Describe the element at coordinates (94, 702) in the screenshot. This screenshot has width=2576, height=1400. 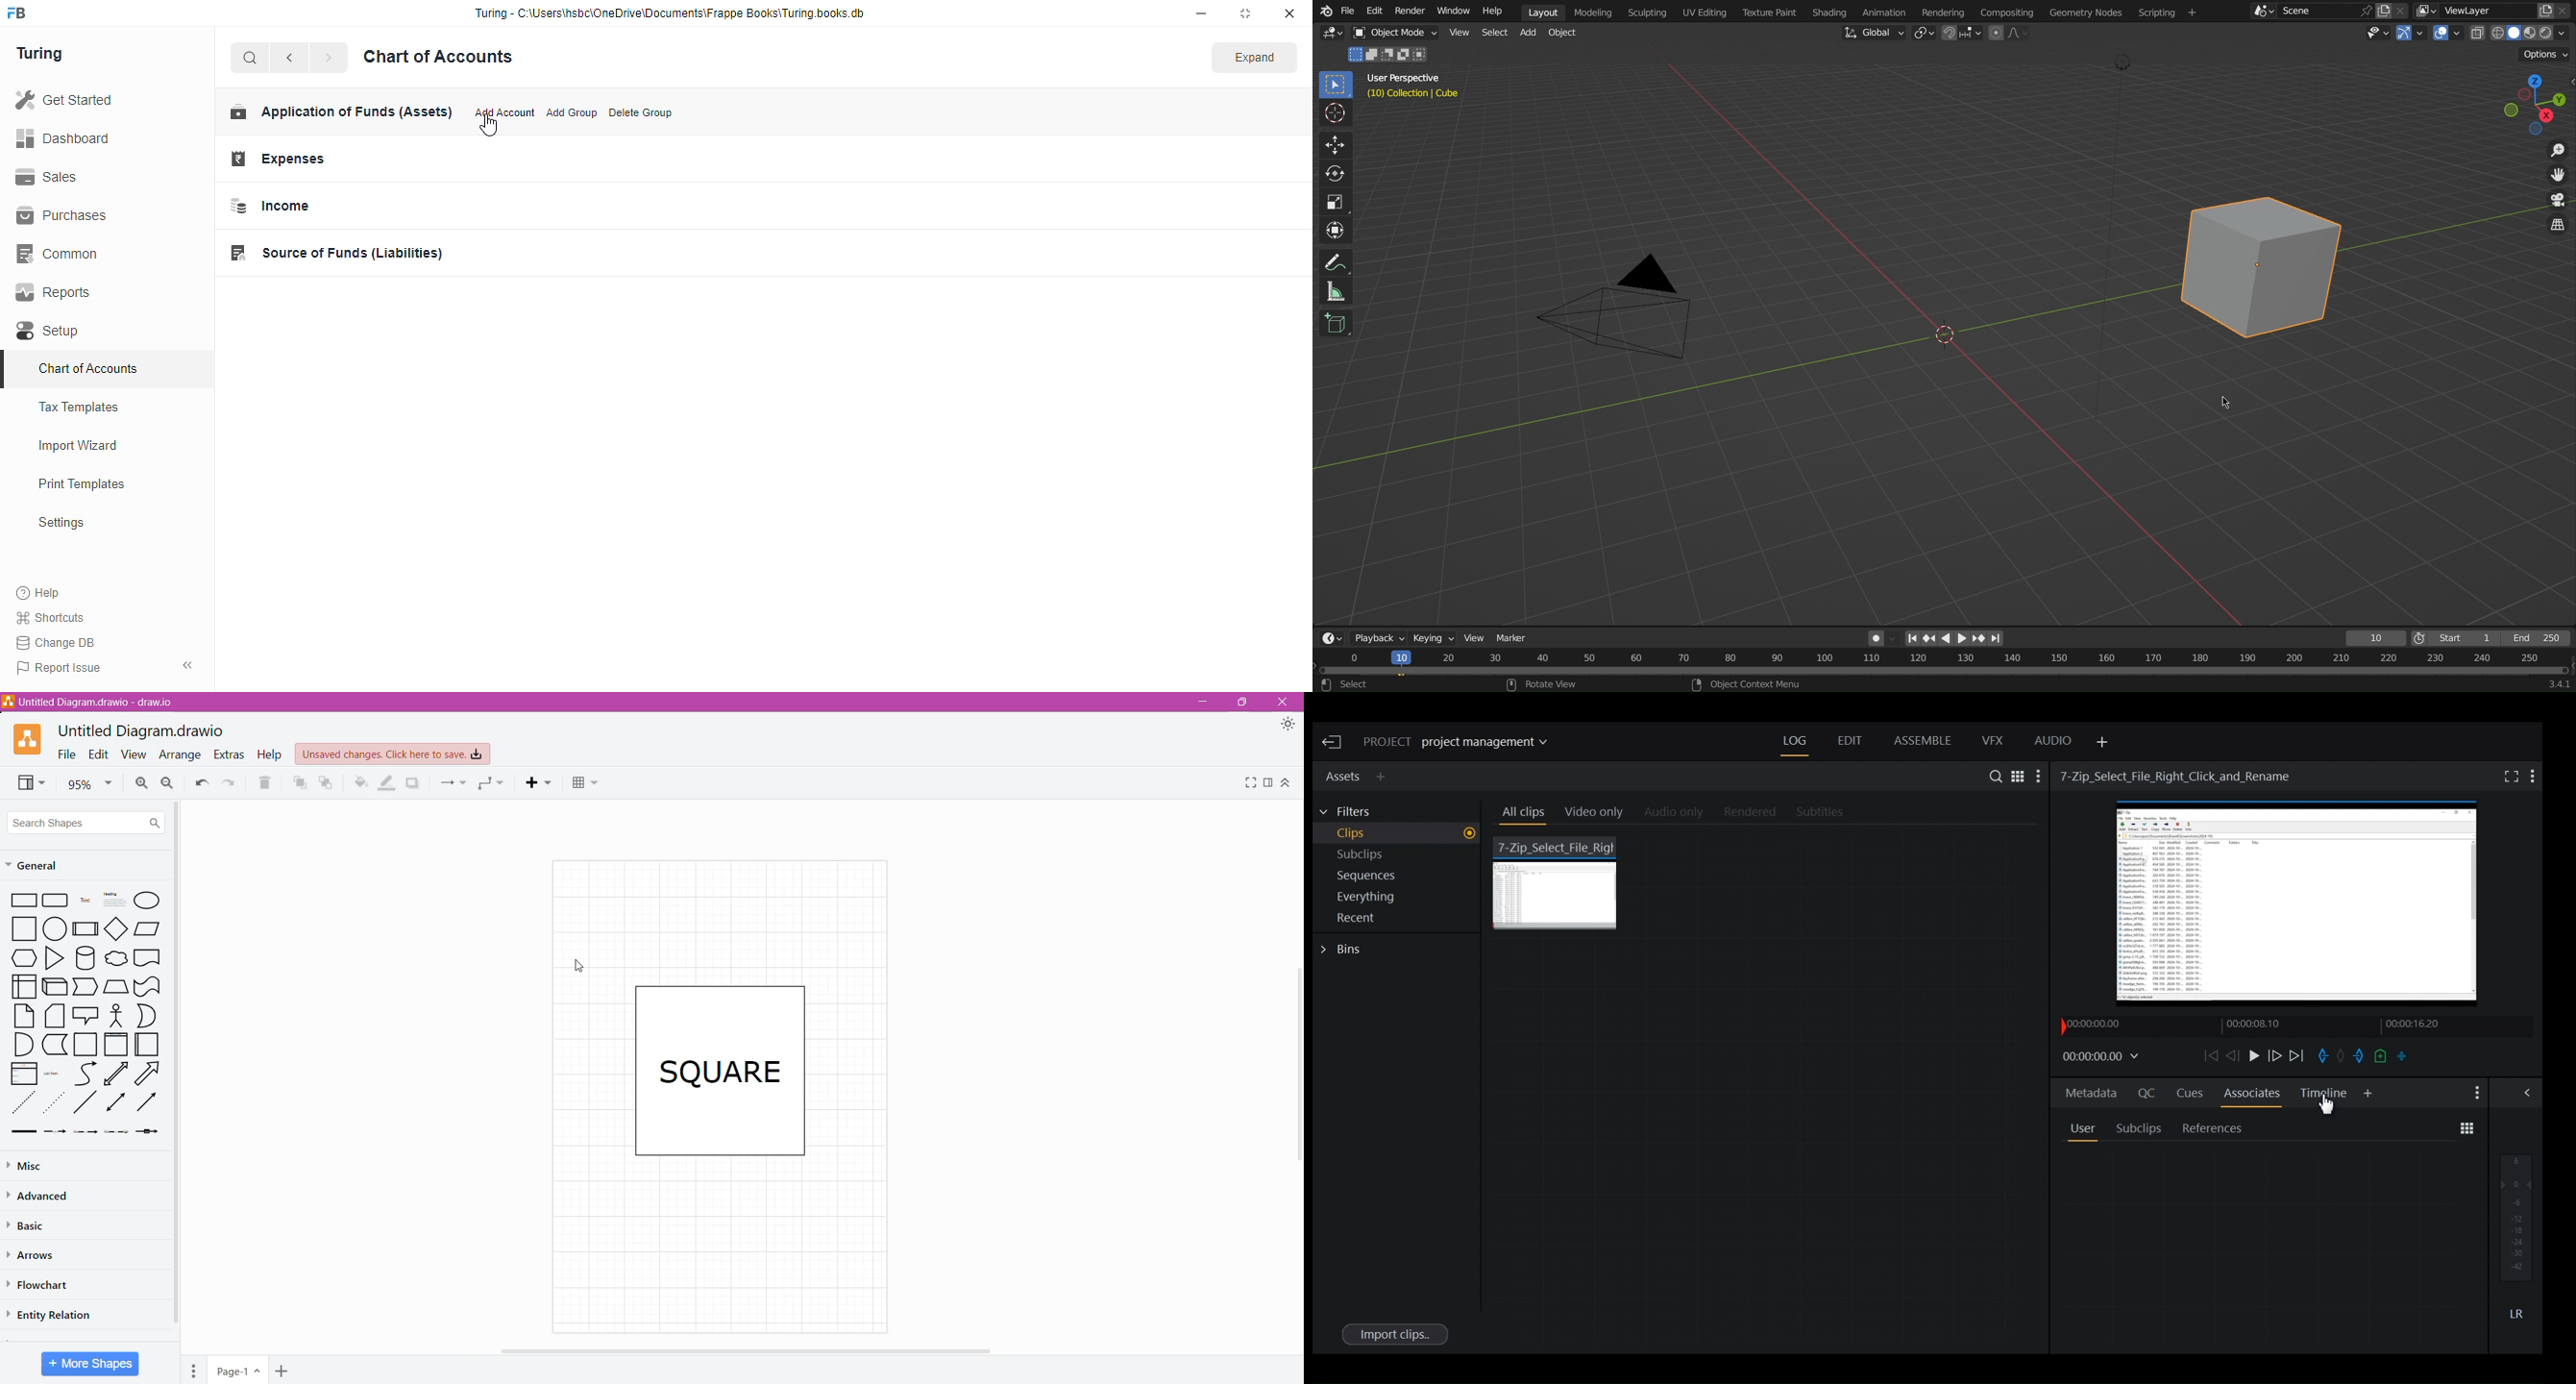
I see `Diagram Title.draw.io - Application Name` at that location.